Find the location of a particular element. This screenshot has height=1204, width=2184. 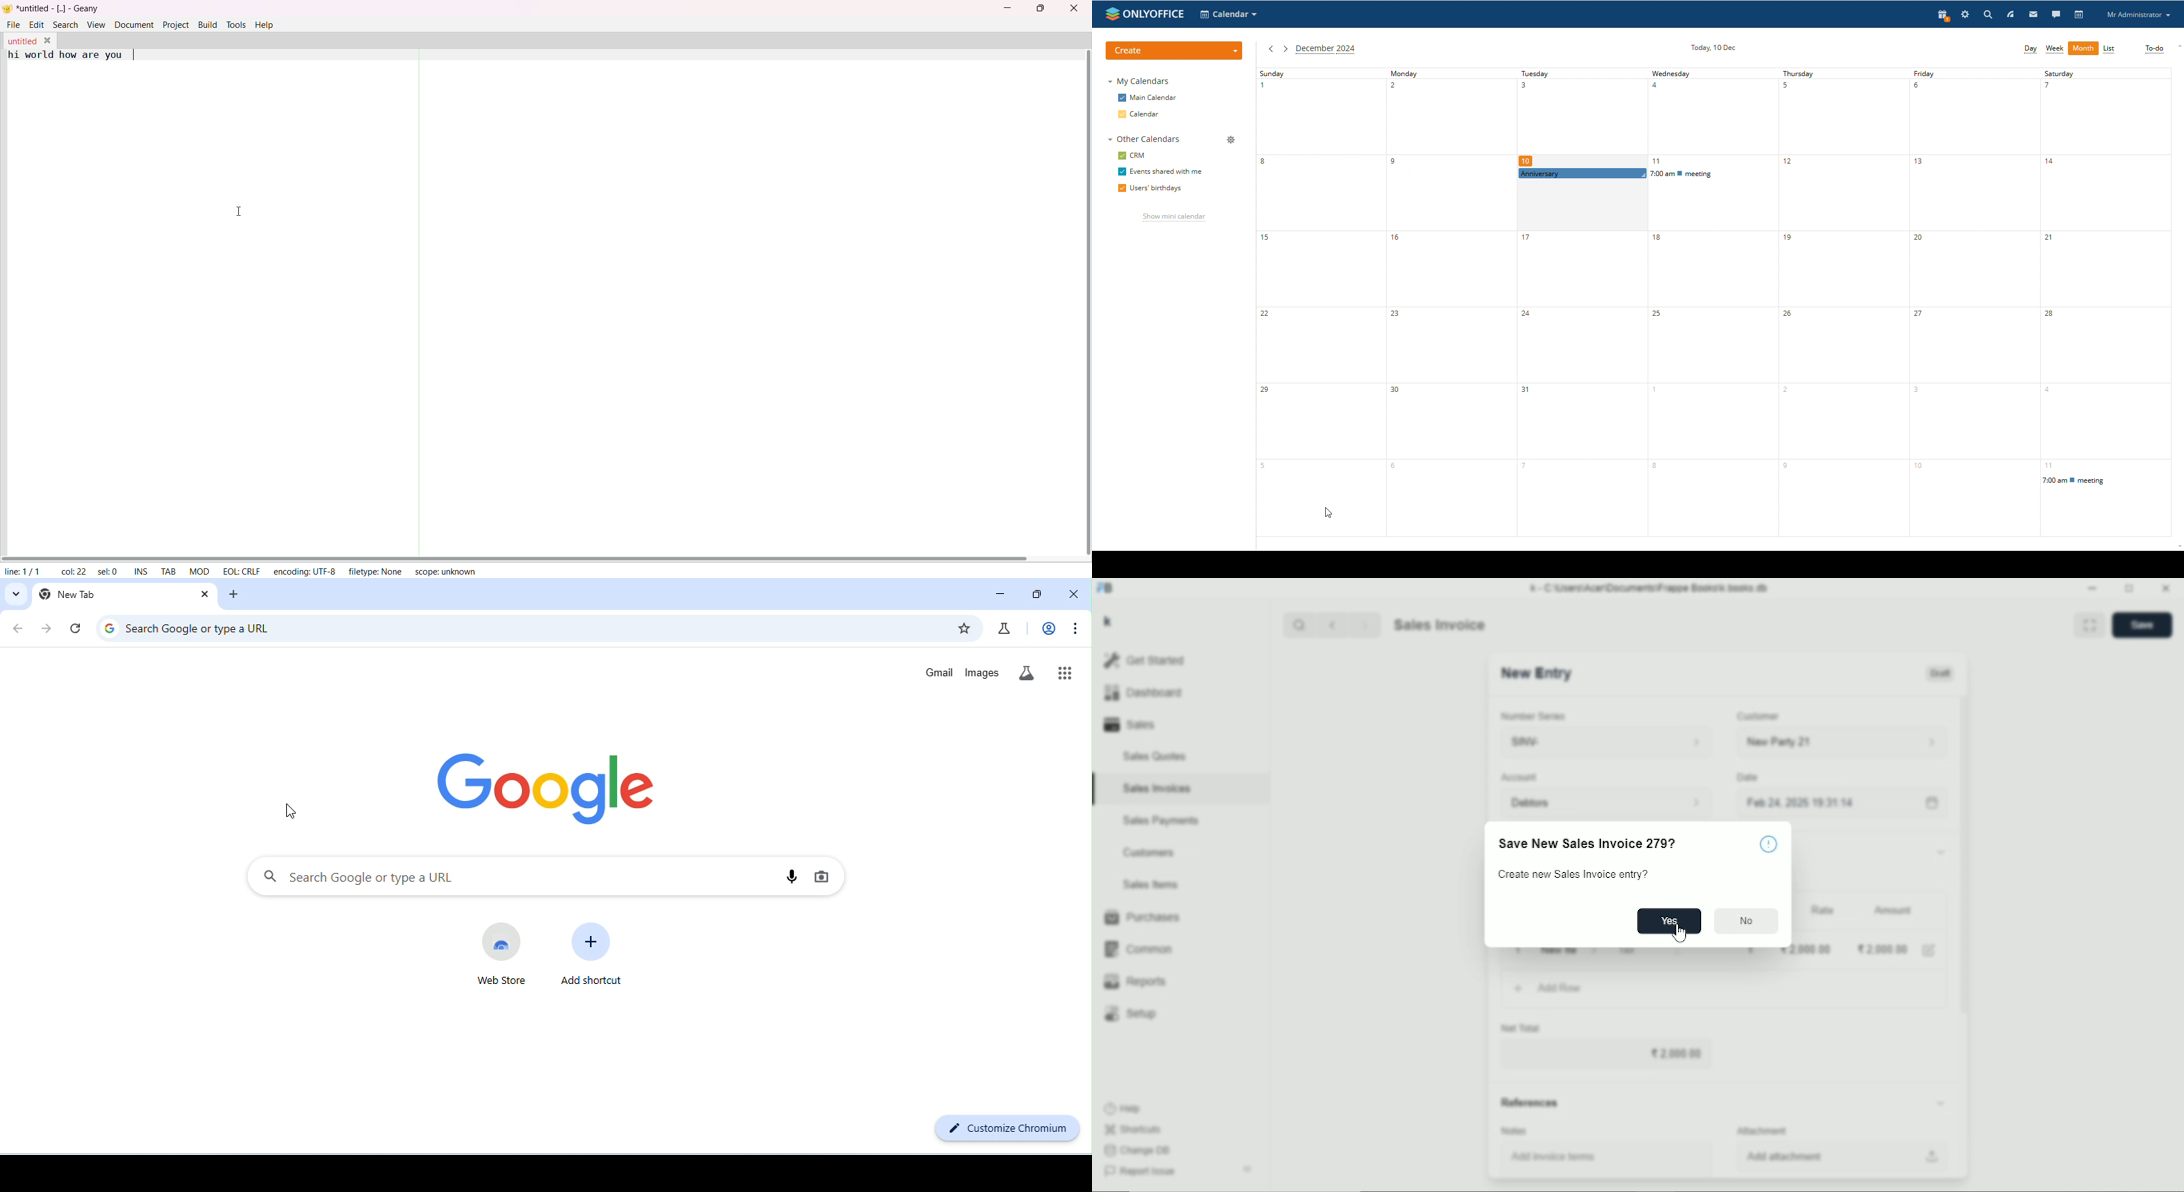

Notes is located at coordinates (1514, 1131).